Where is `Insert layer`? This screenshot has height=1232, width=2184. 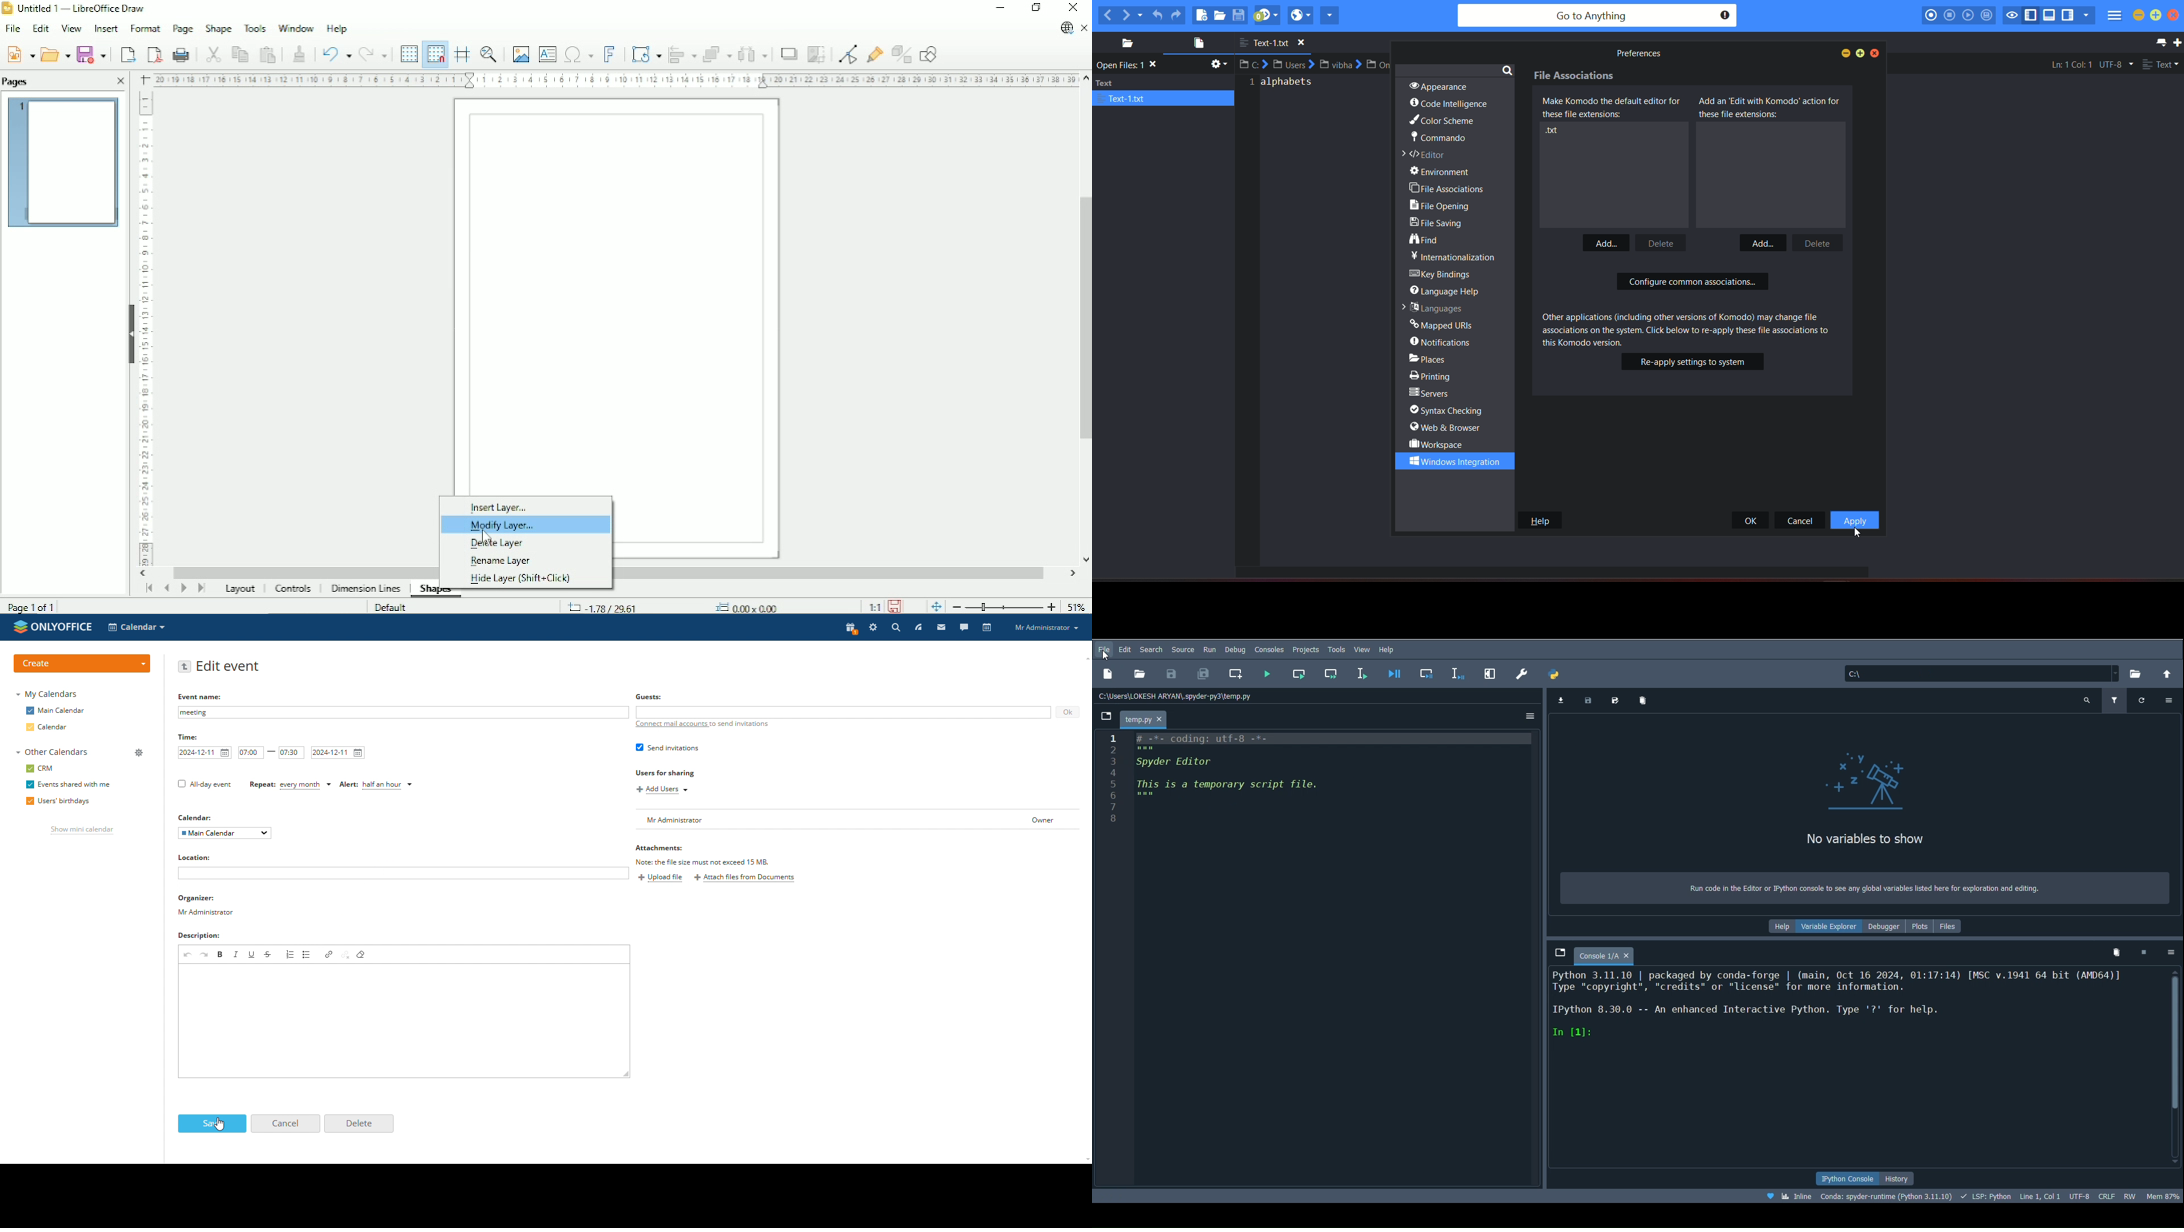 Insert layer is located at coordinates (498, 506).